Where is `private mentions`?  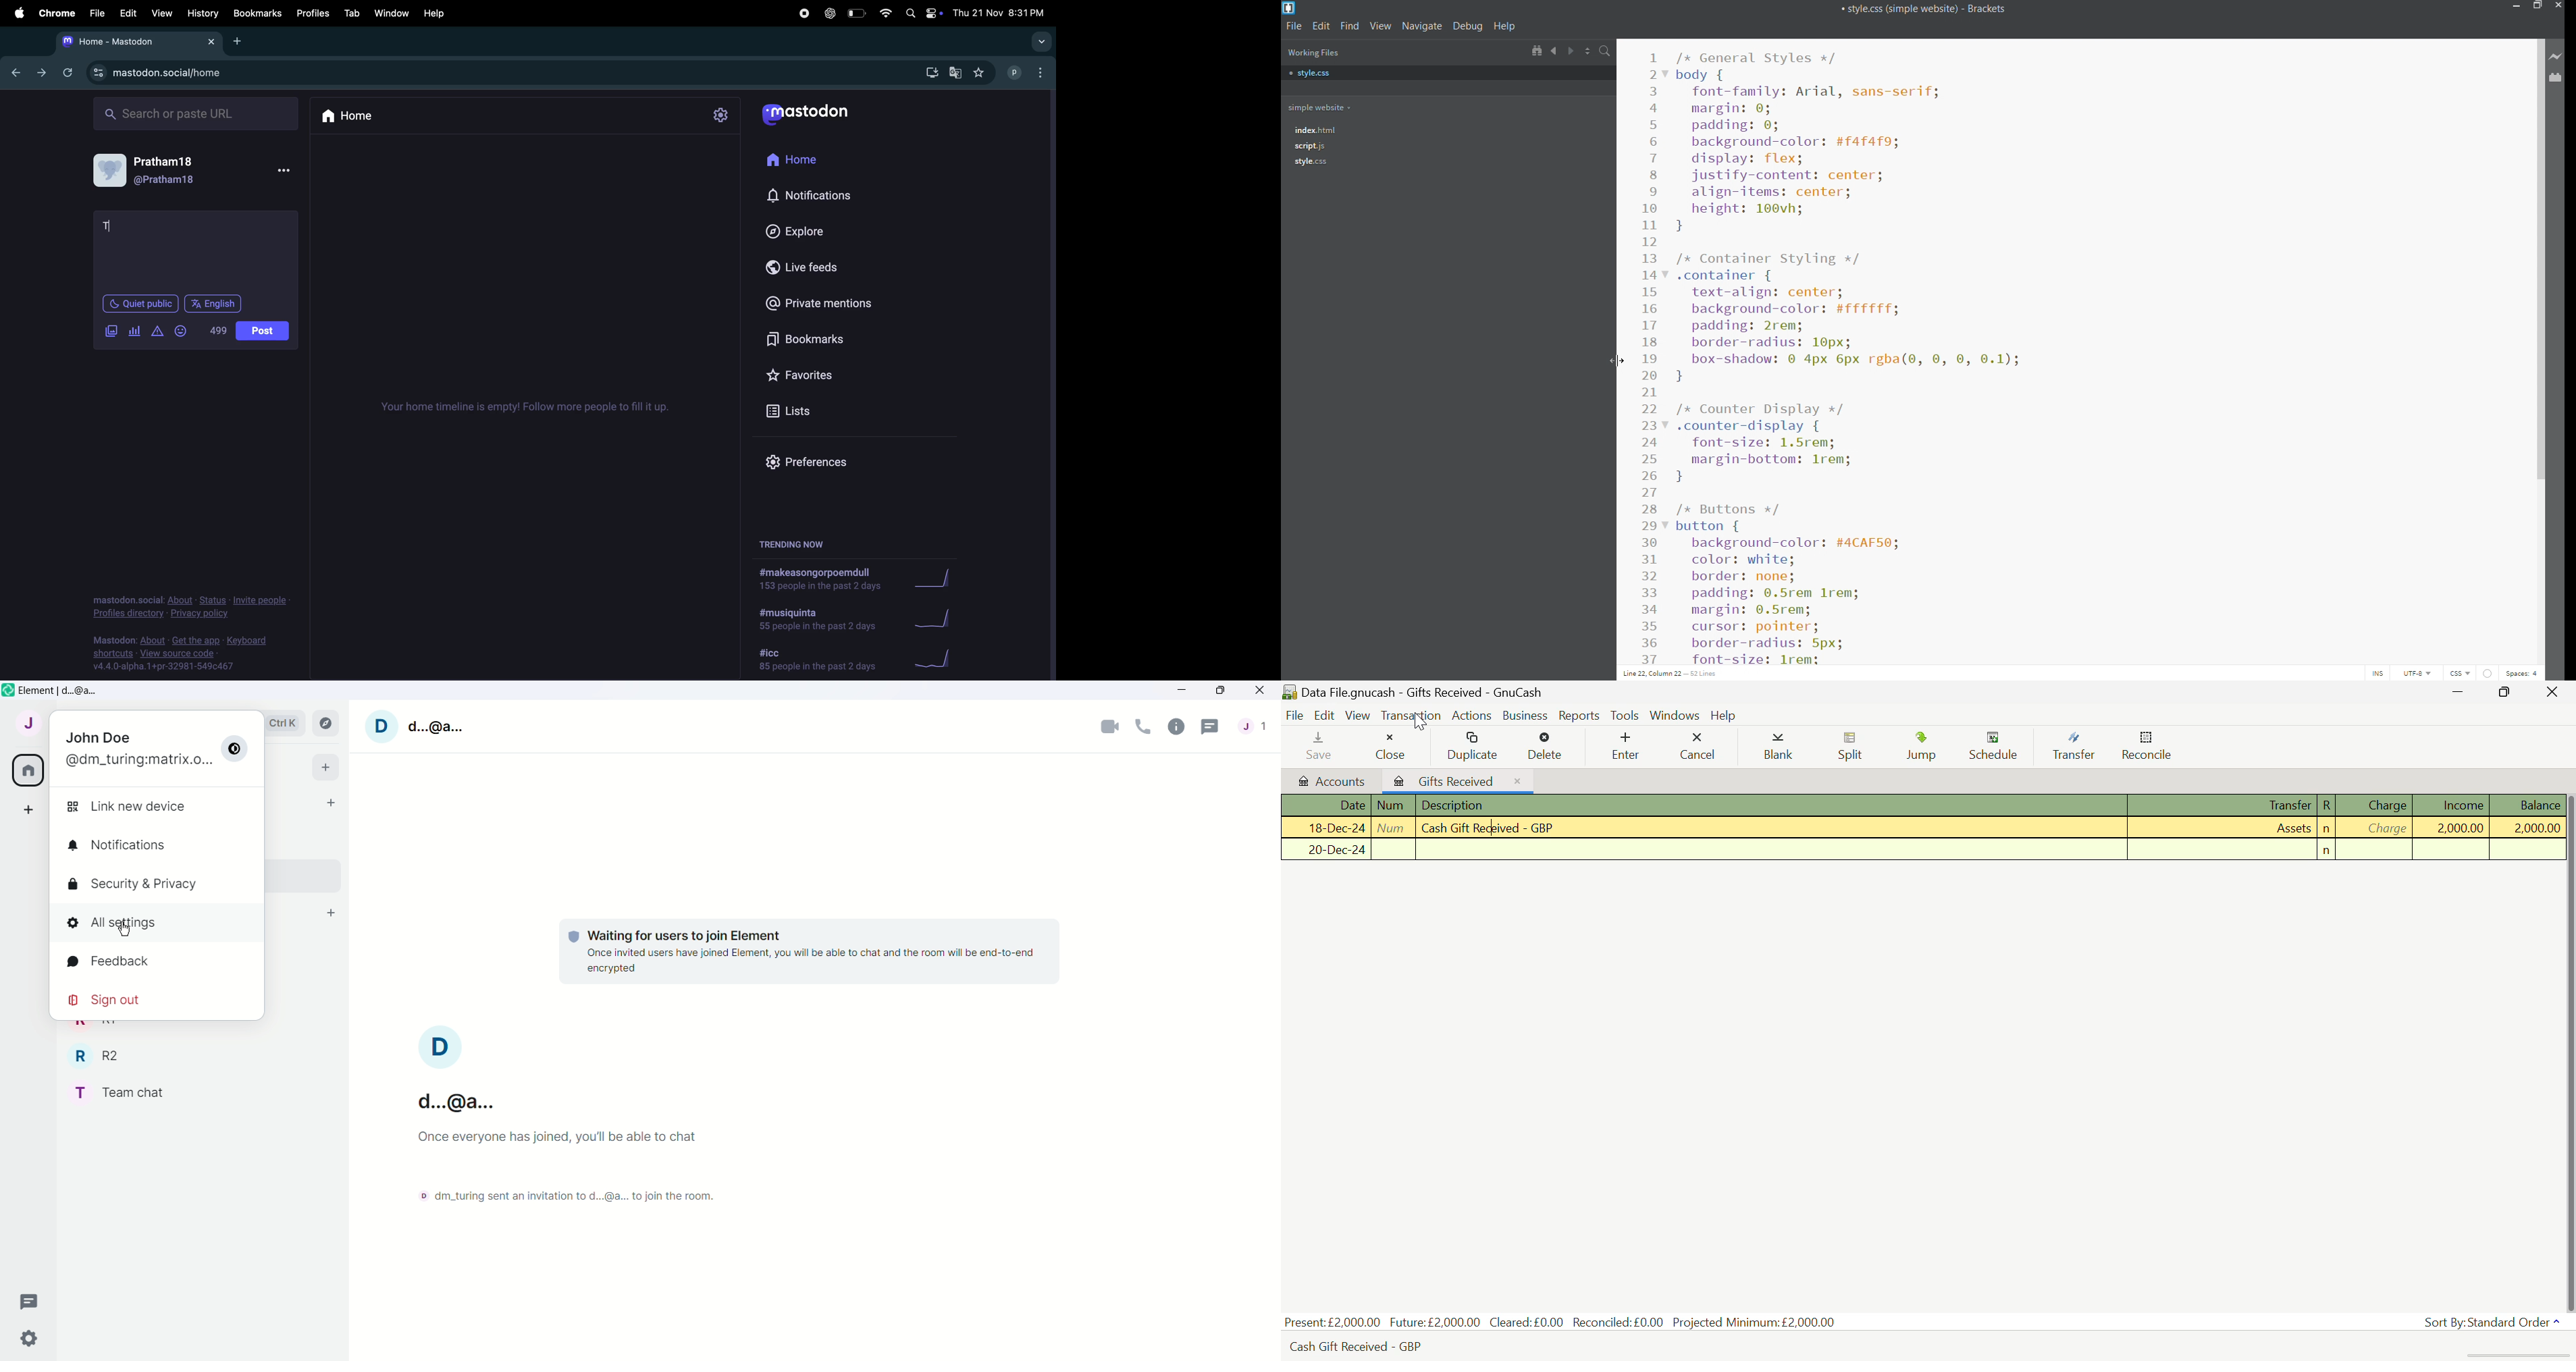
private mentions is located at coordinates (817, 305).